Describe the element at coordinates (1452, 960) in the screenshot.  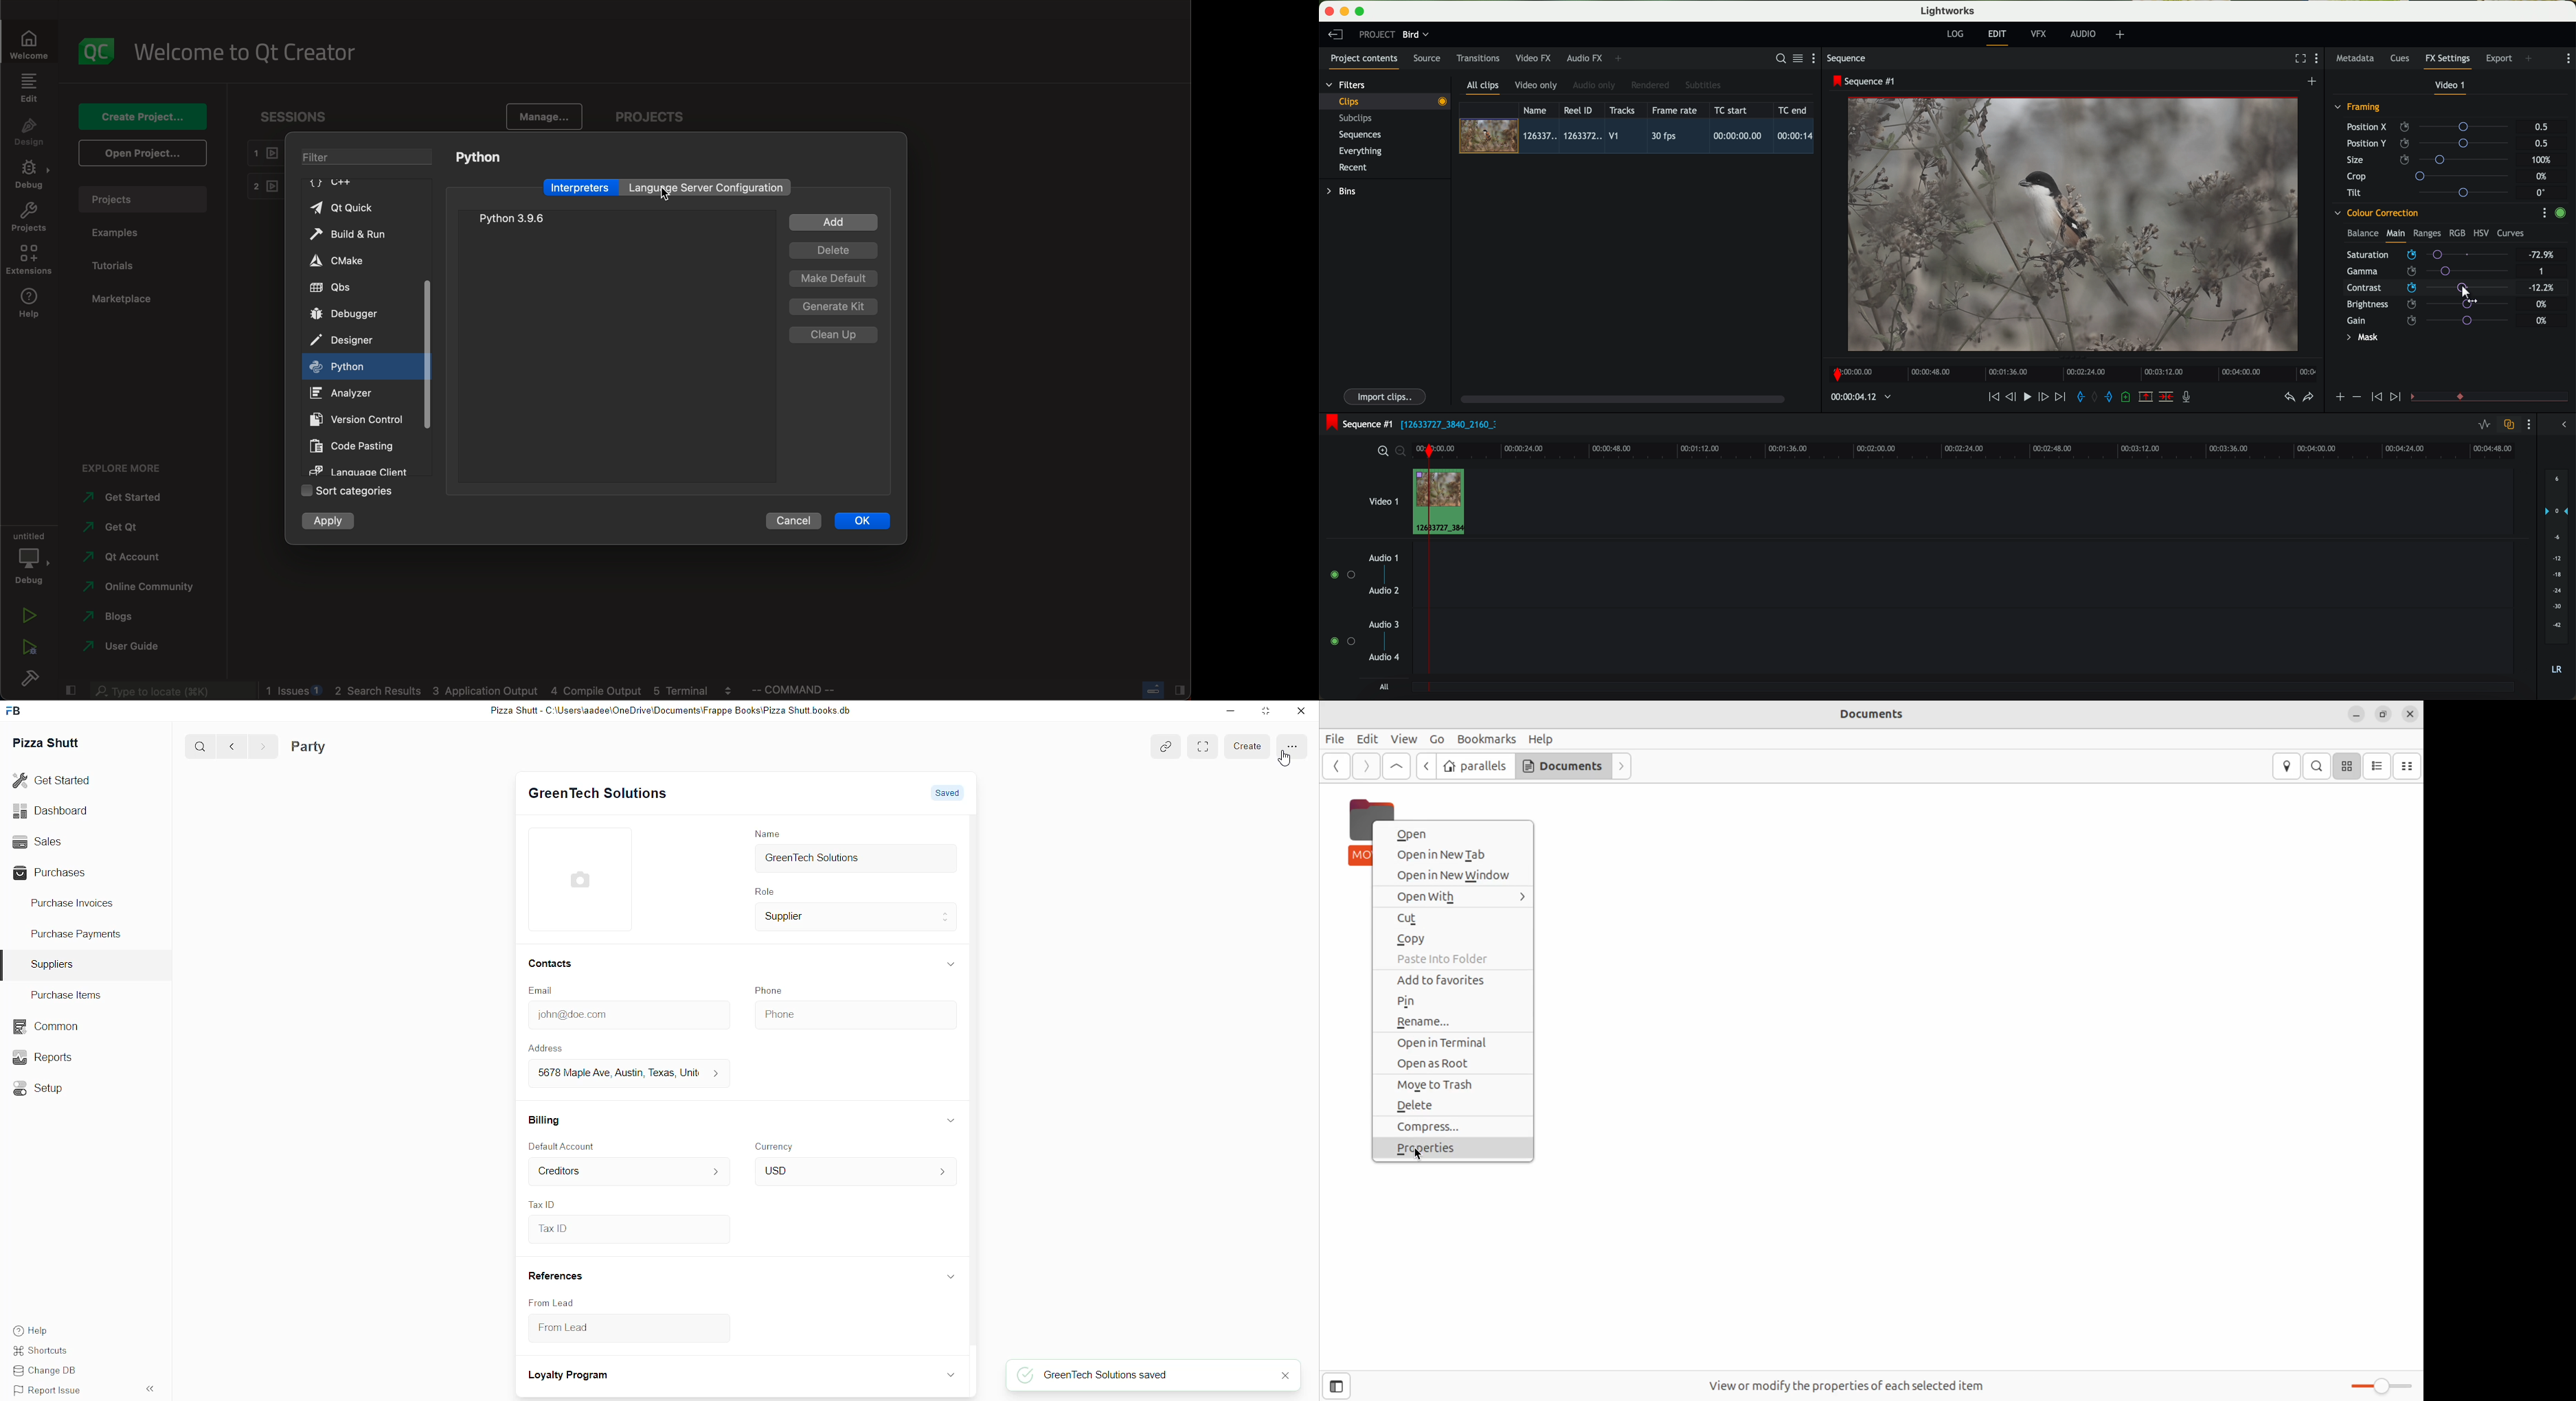
I see `paste into  a folder` at that location.